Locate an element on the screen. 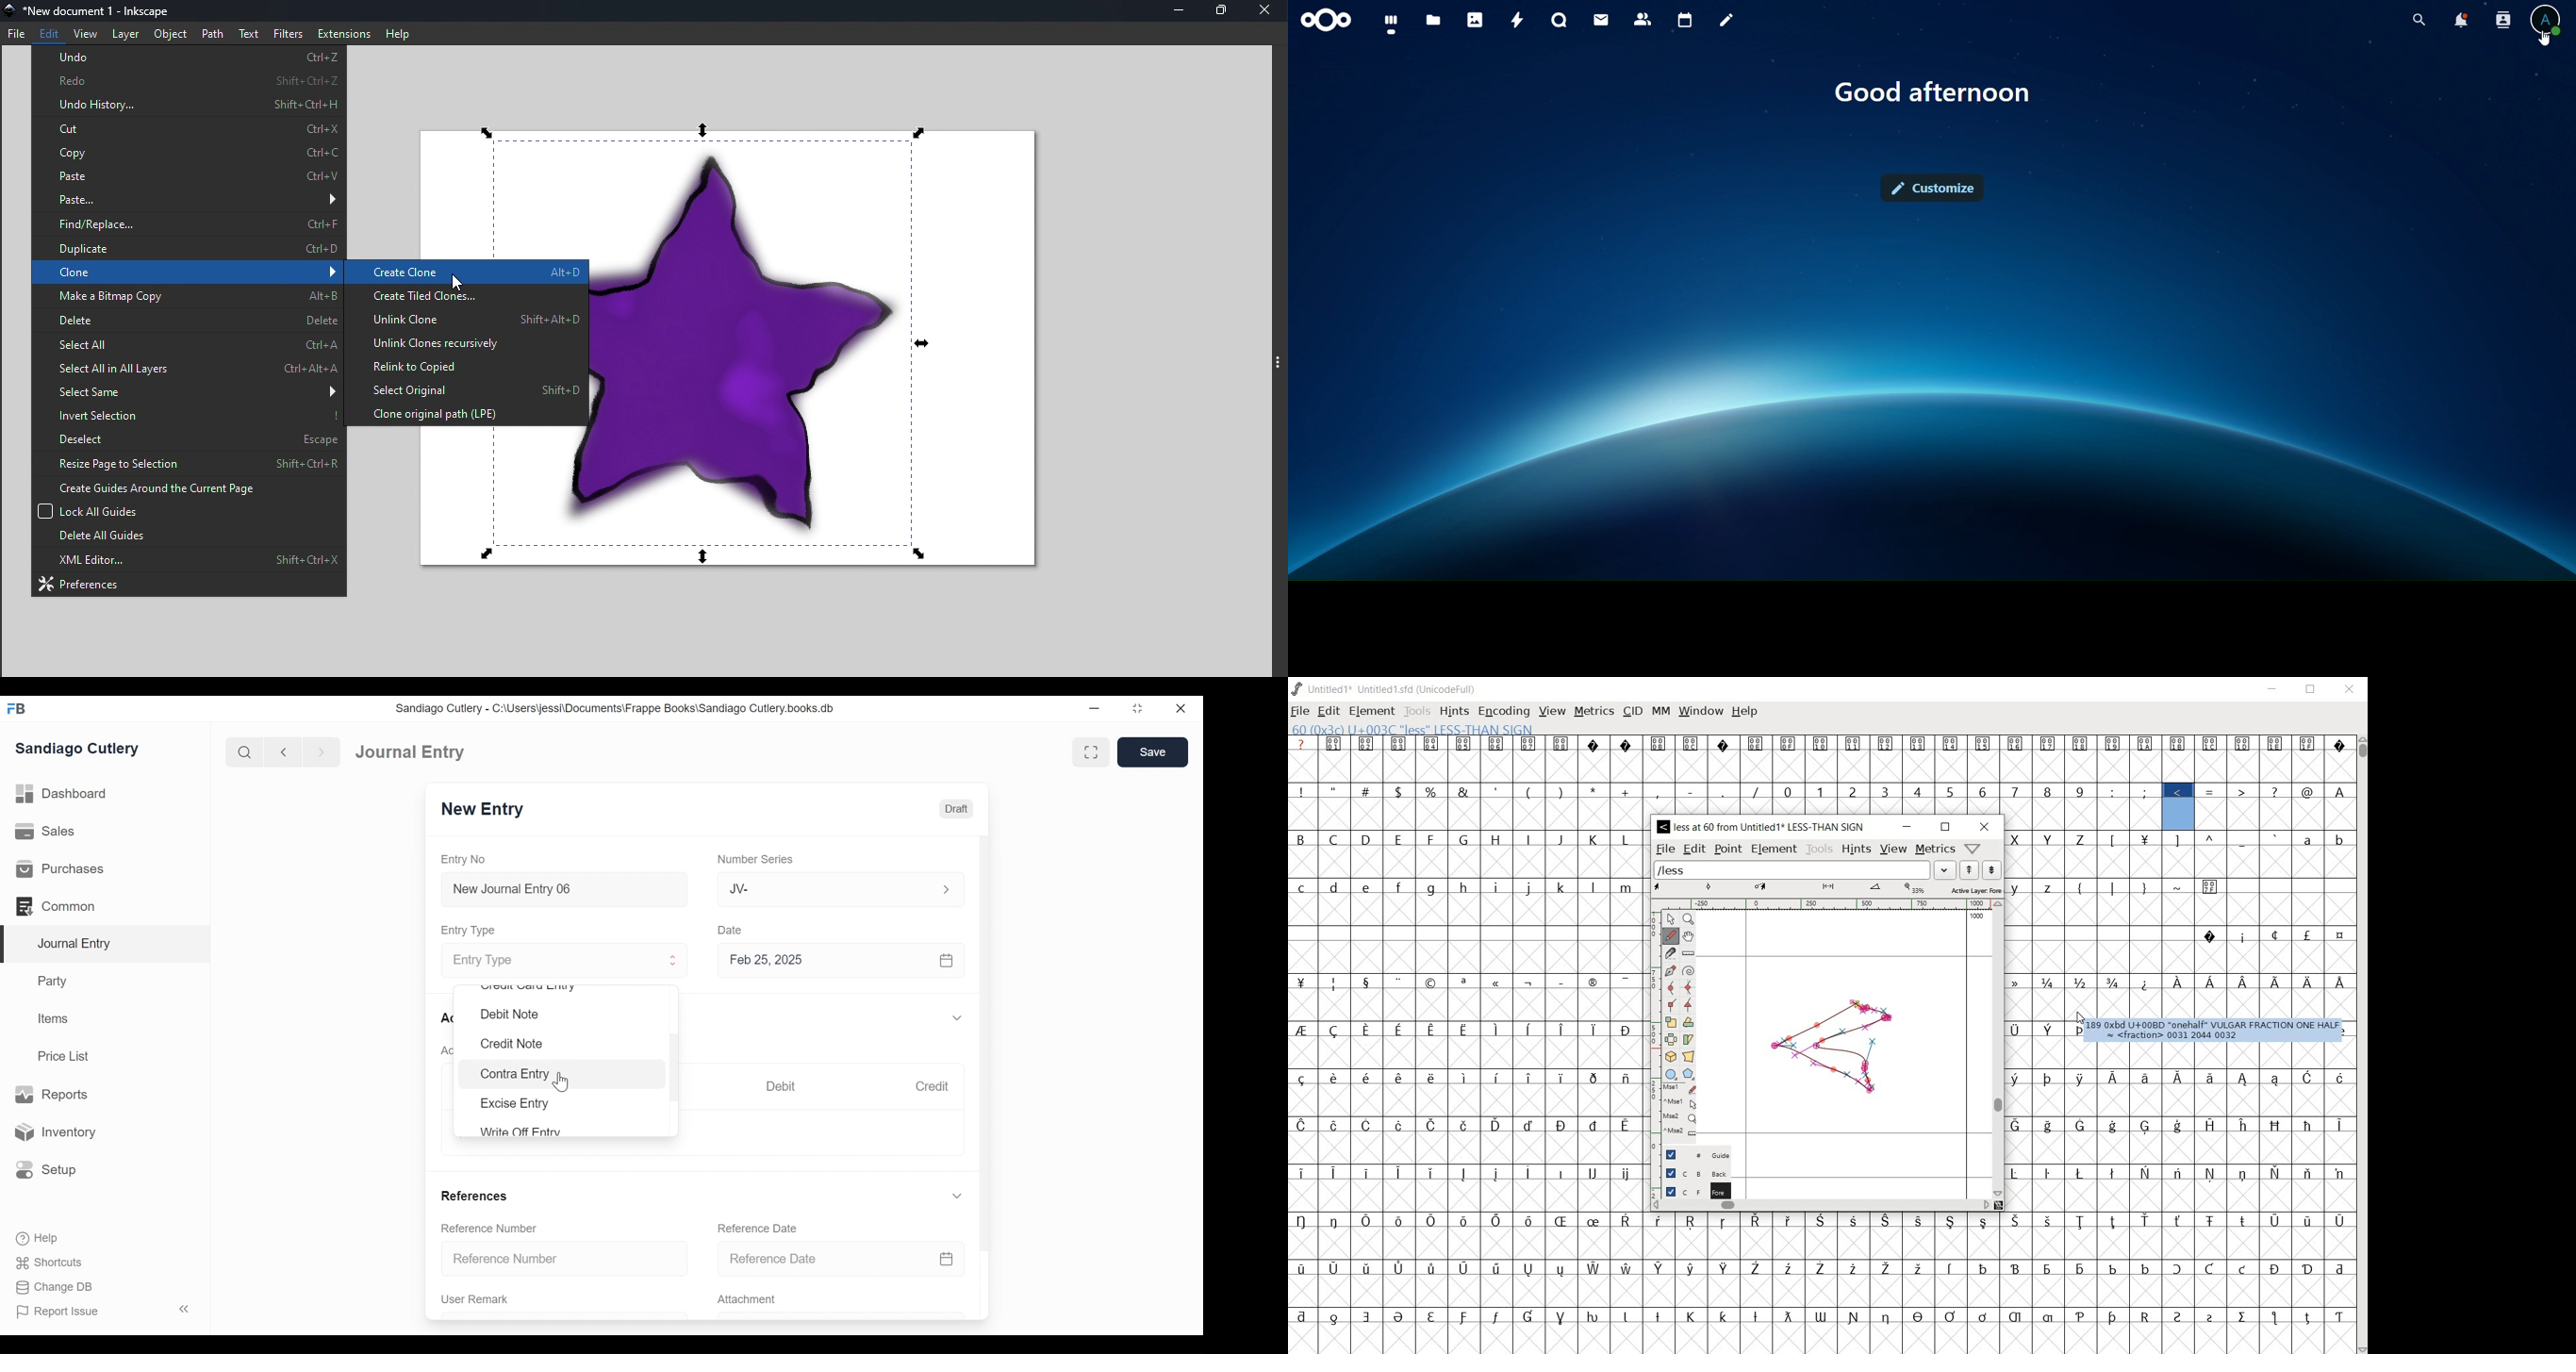 Image resolution: width=2576 pixels, height=1372 pixels. Untitled1 Untitled1.sfd (UnicodeFull) is located at coordinates (1385, 689).